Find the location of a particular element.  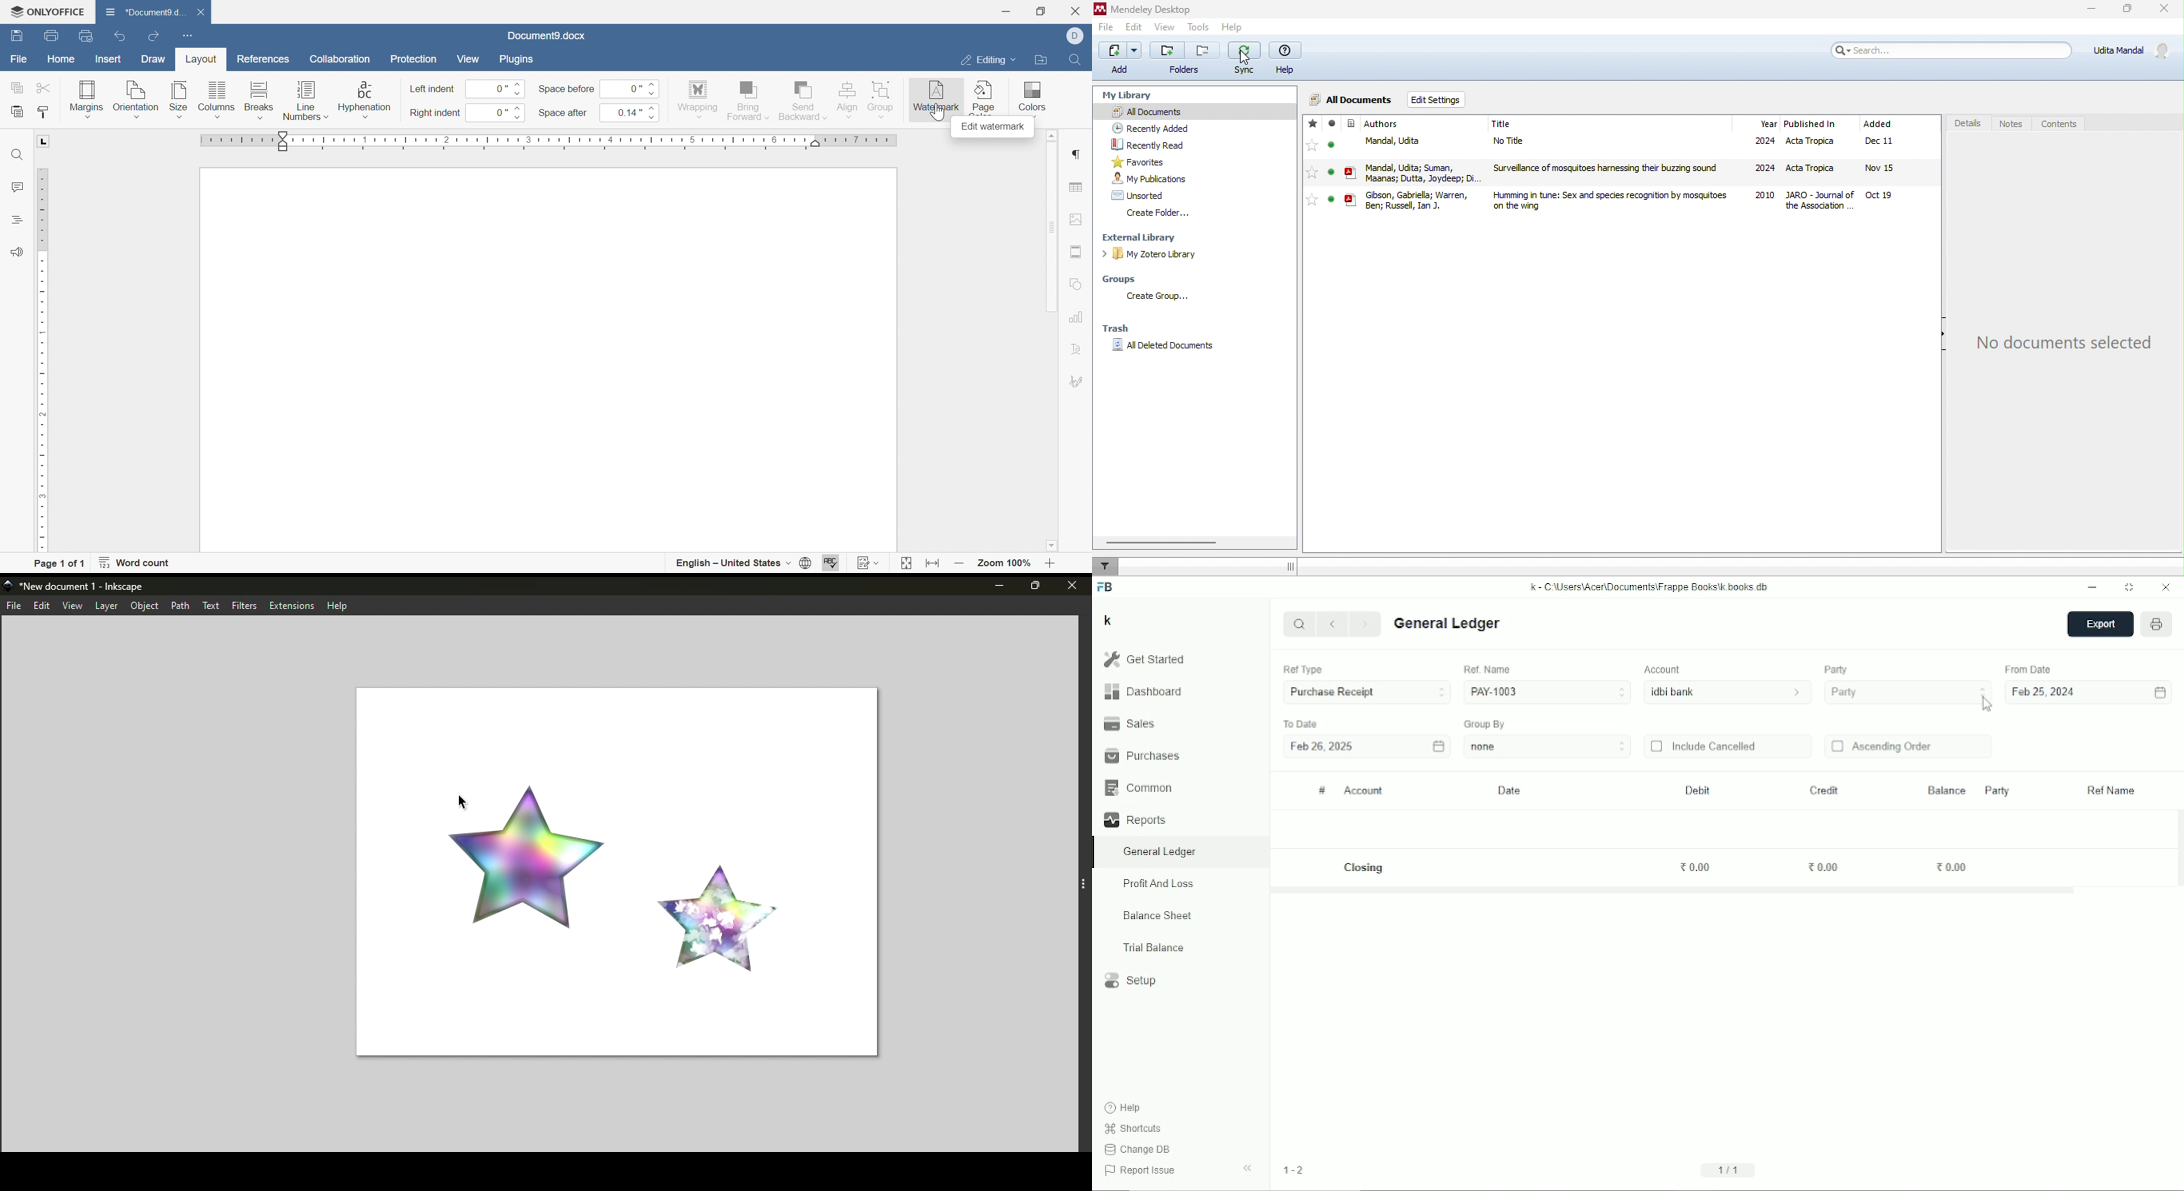

zoom 100% is located at coordinates (1006, 565).